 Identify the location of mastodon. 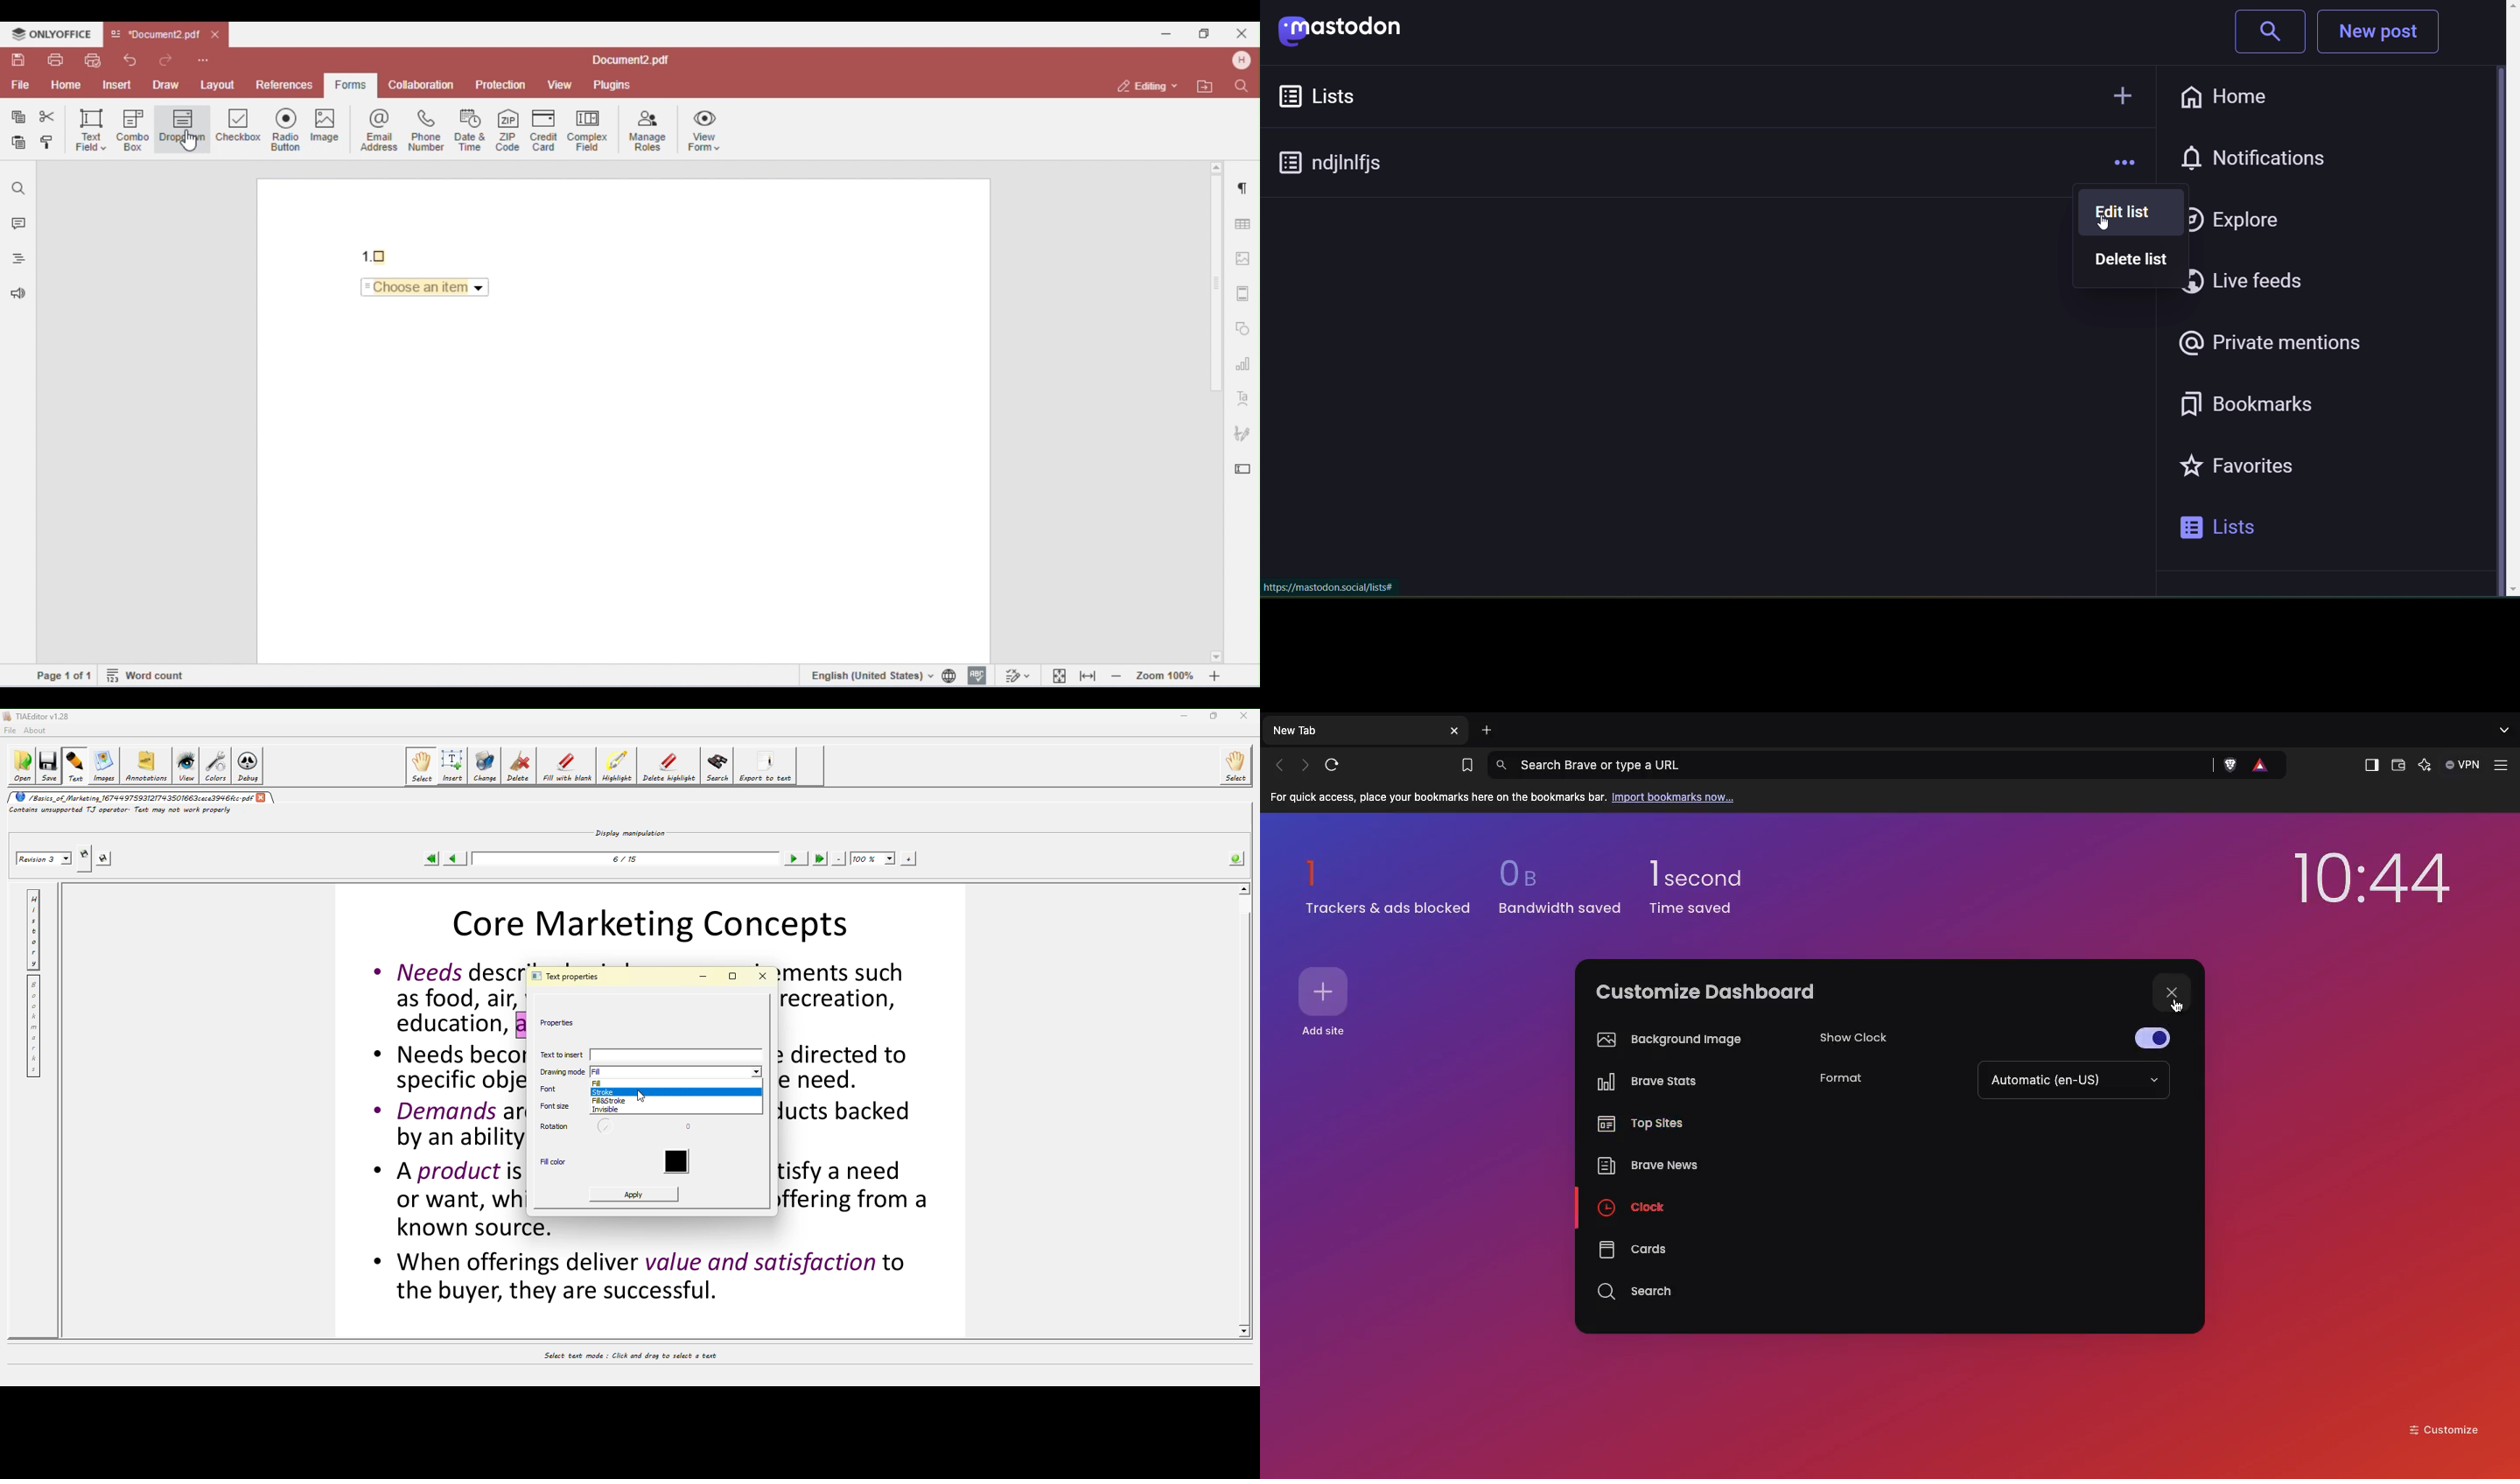
(1353, 33).